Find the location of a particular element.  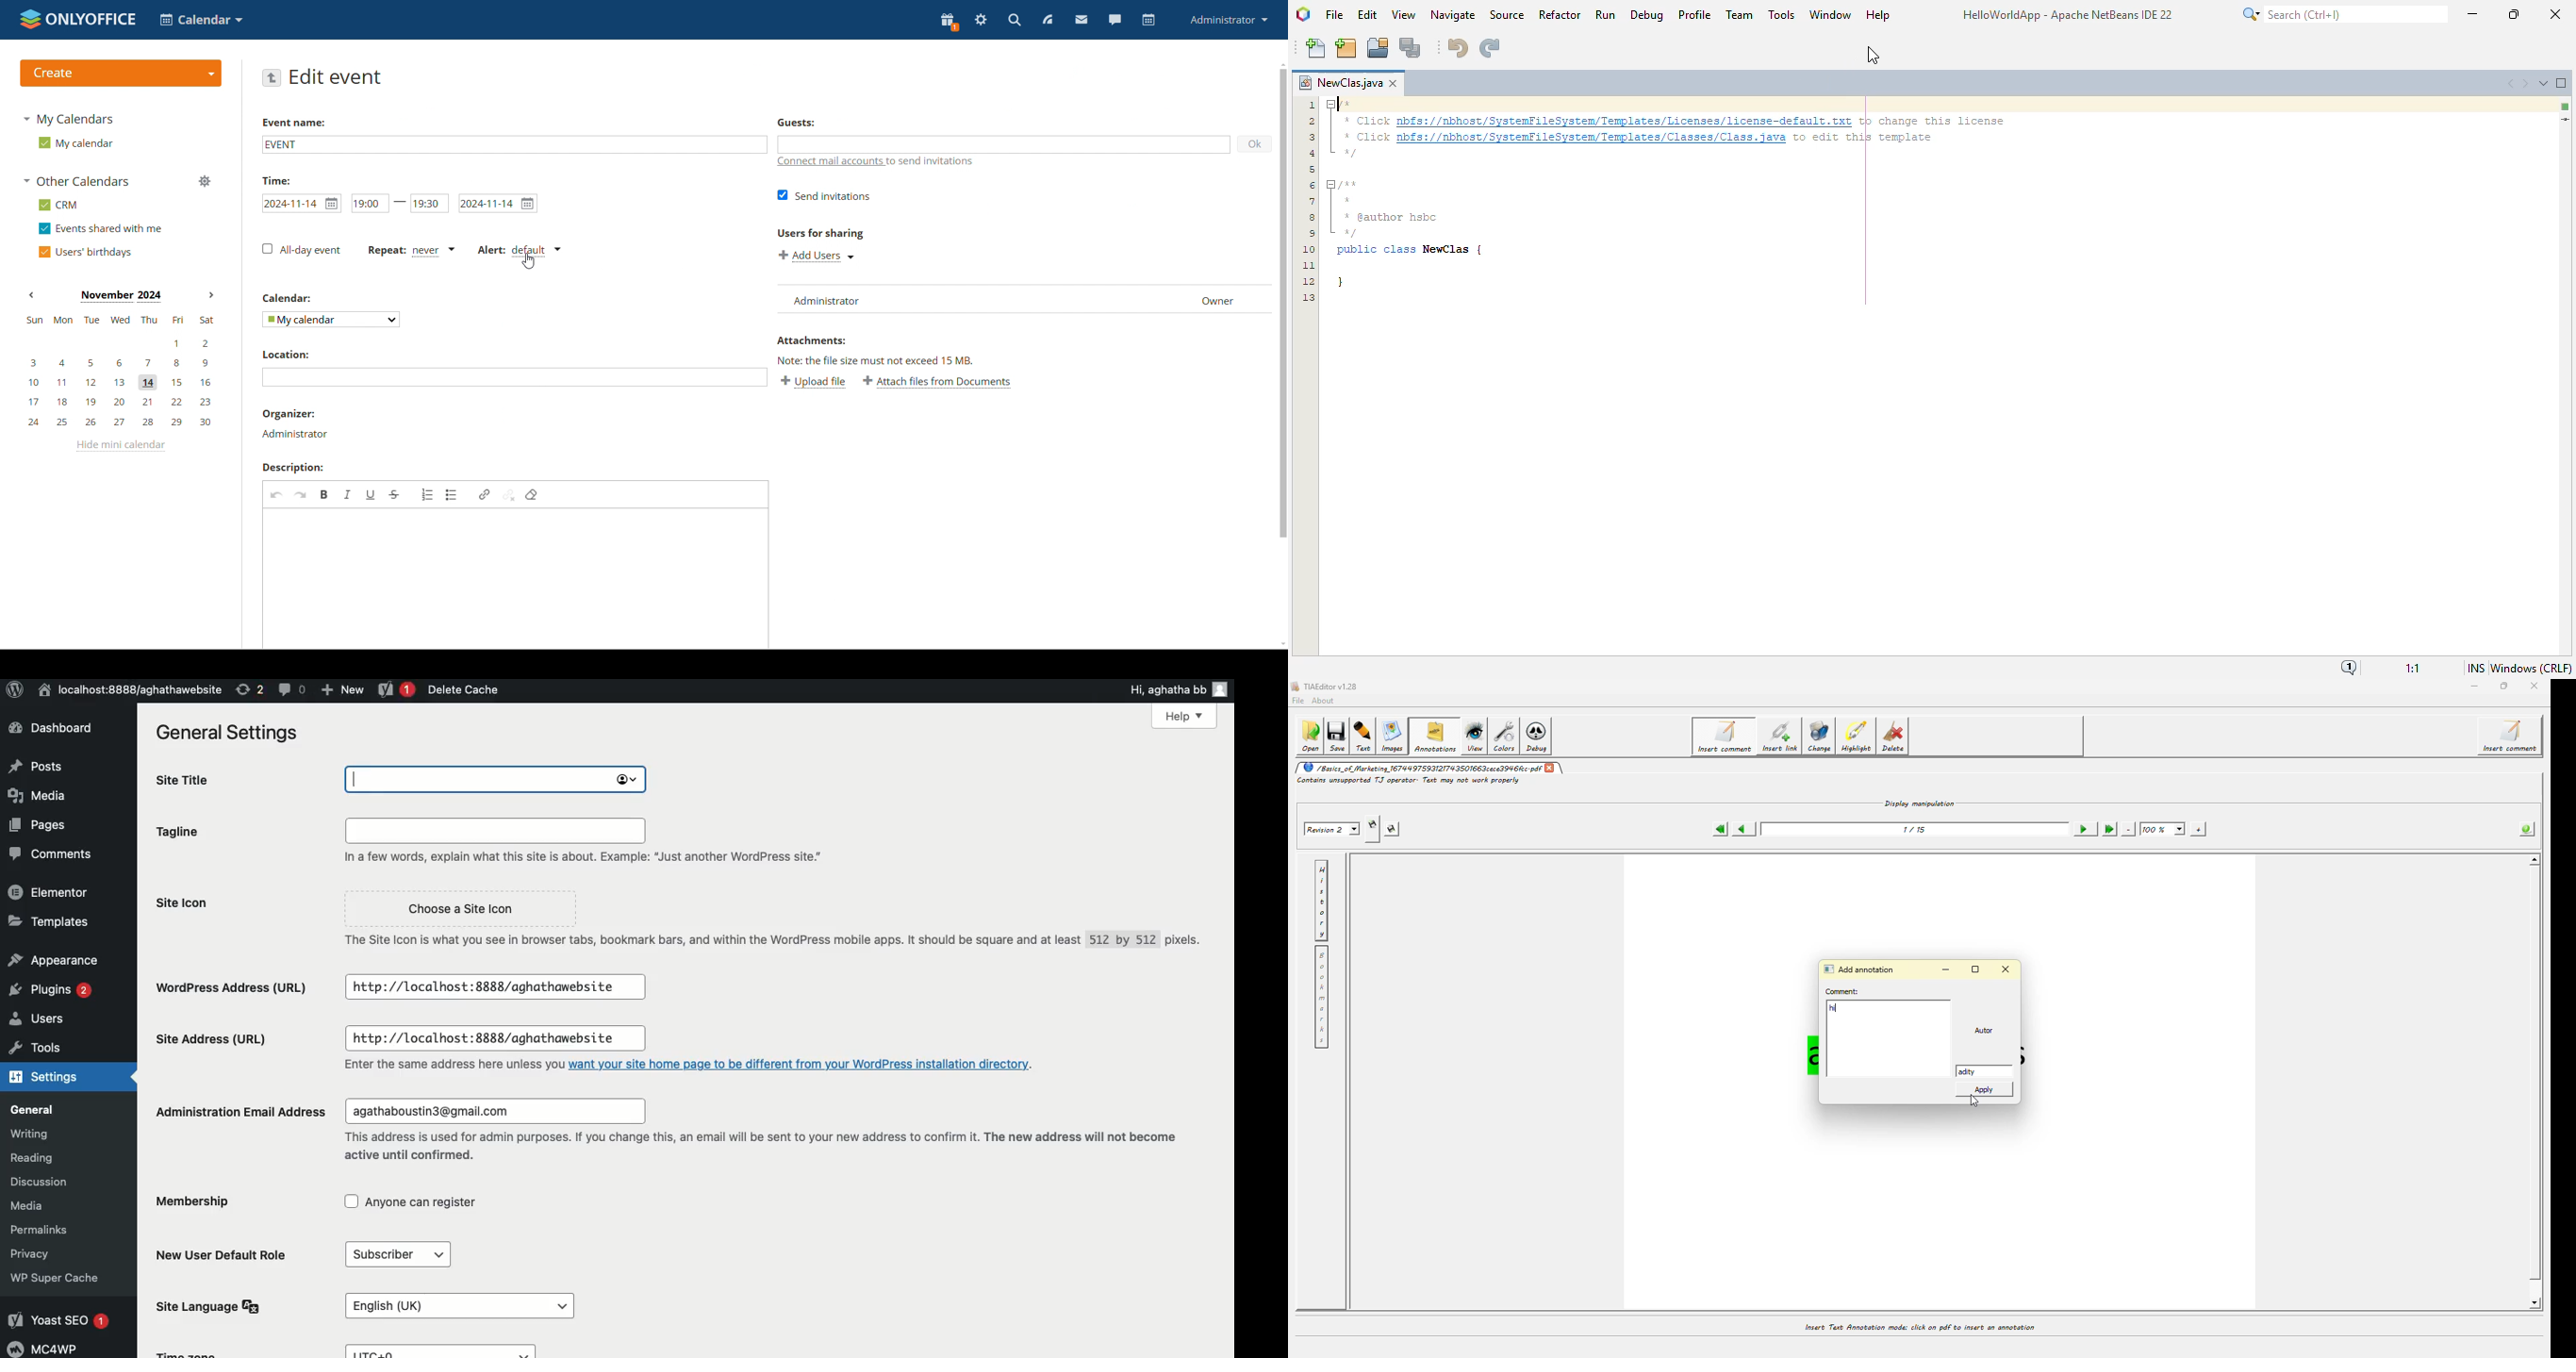

maximize is located at coordinates (2515, 13).